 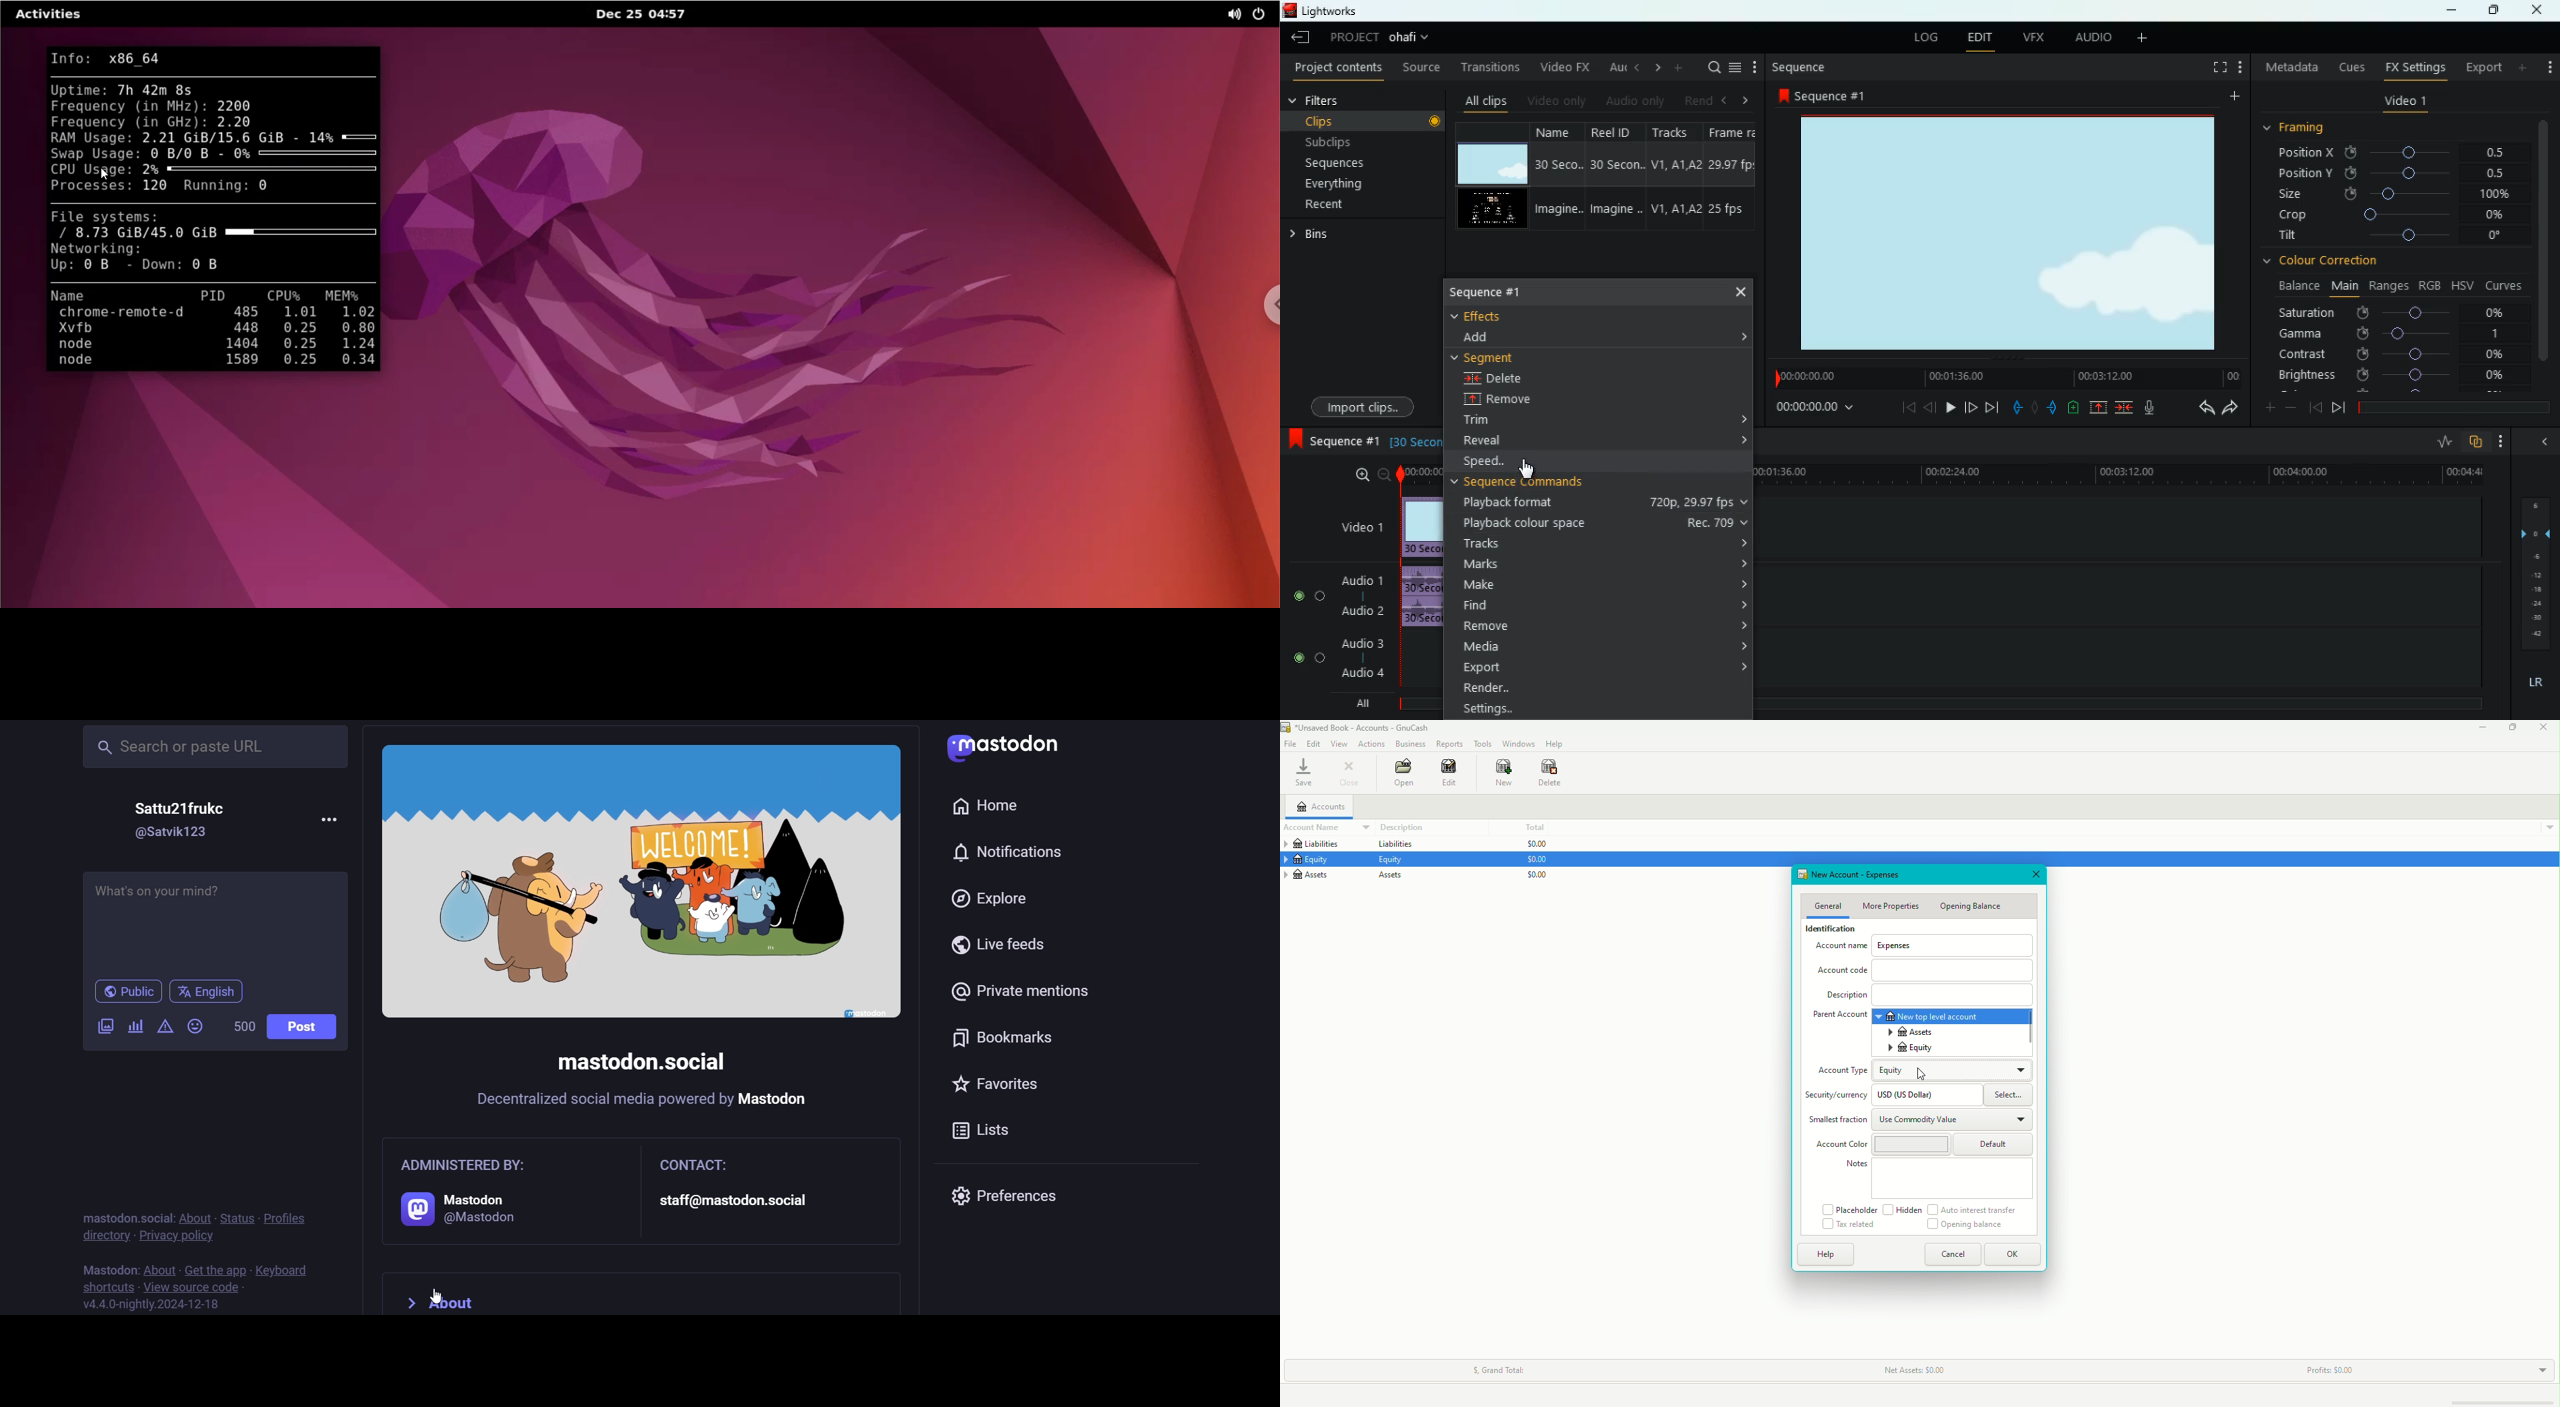 I want to click on audio, so click(x=2090, y=38).